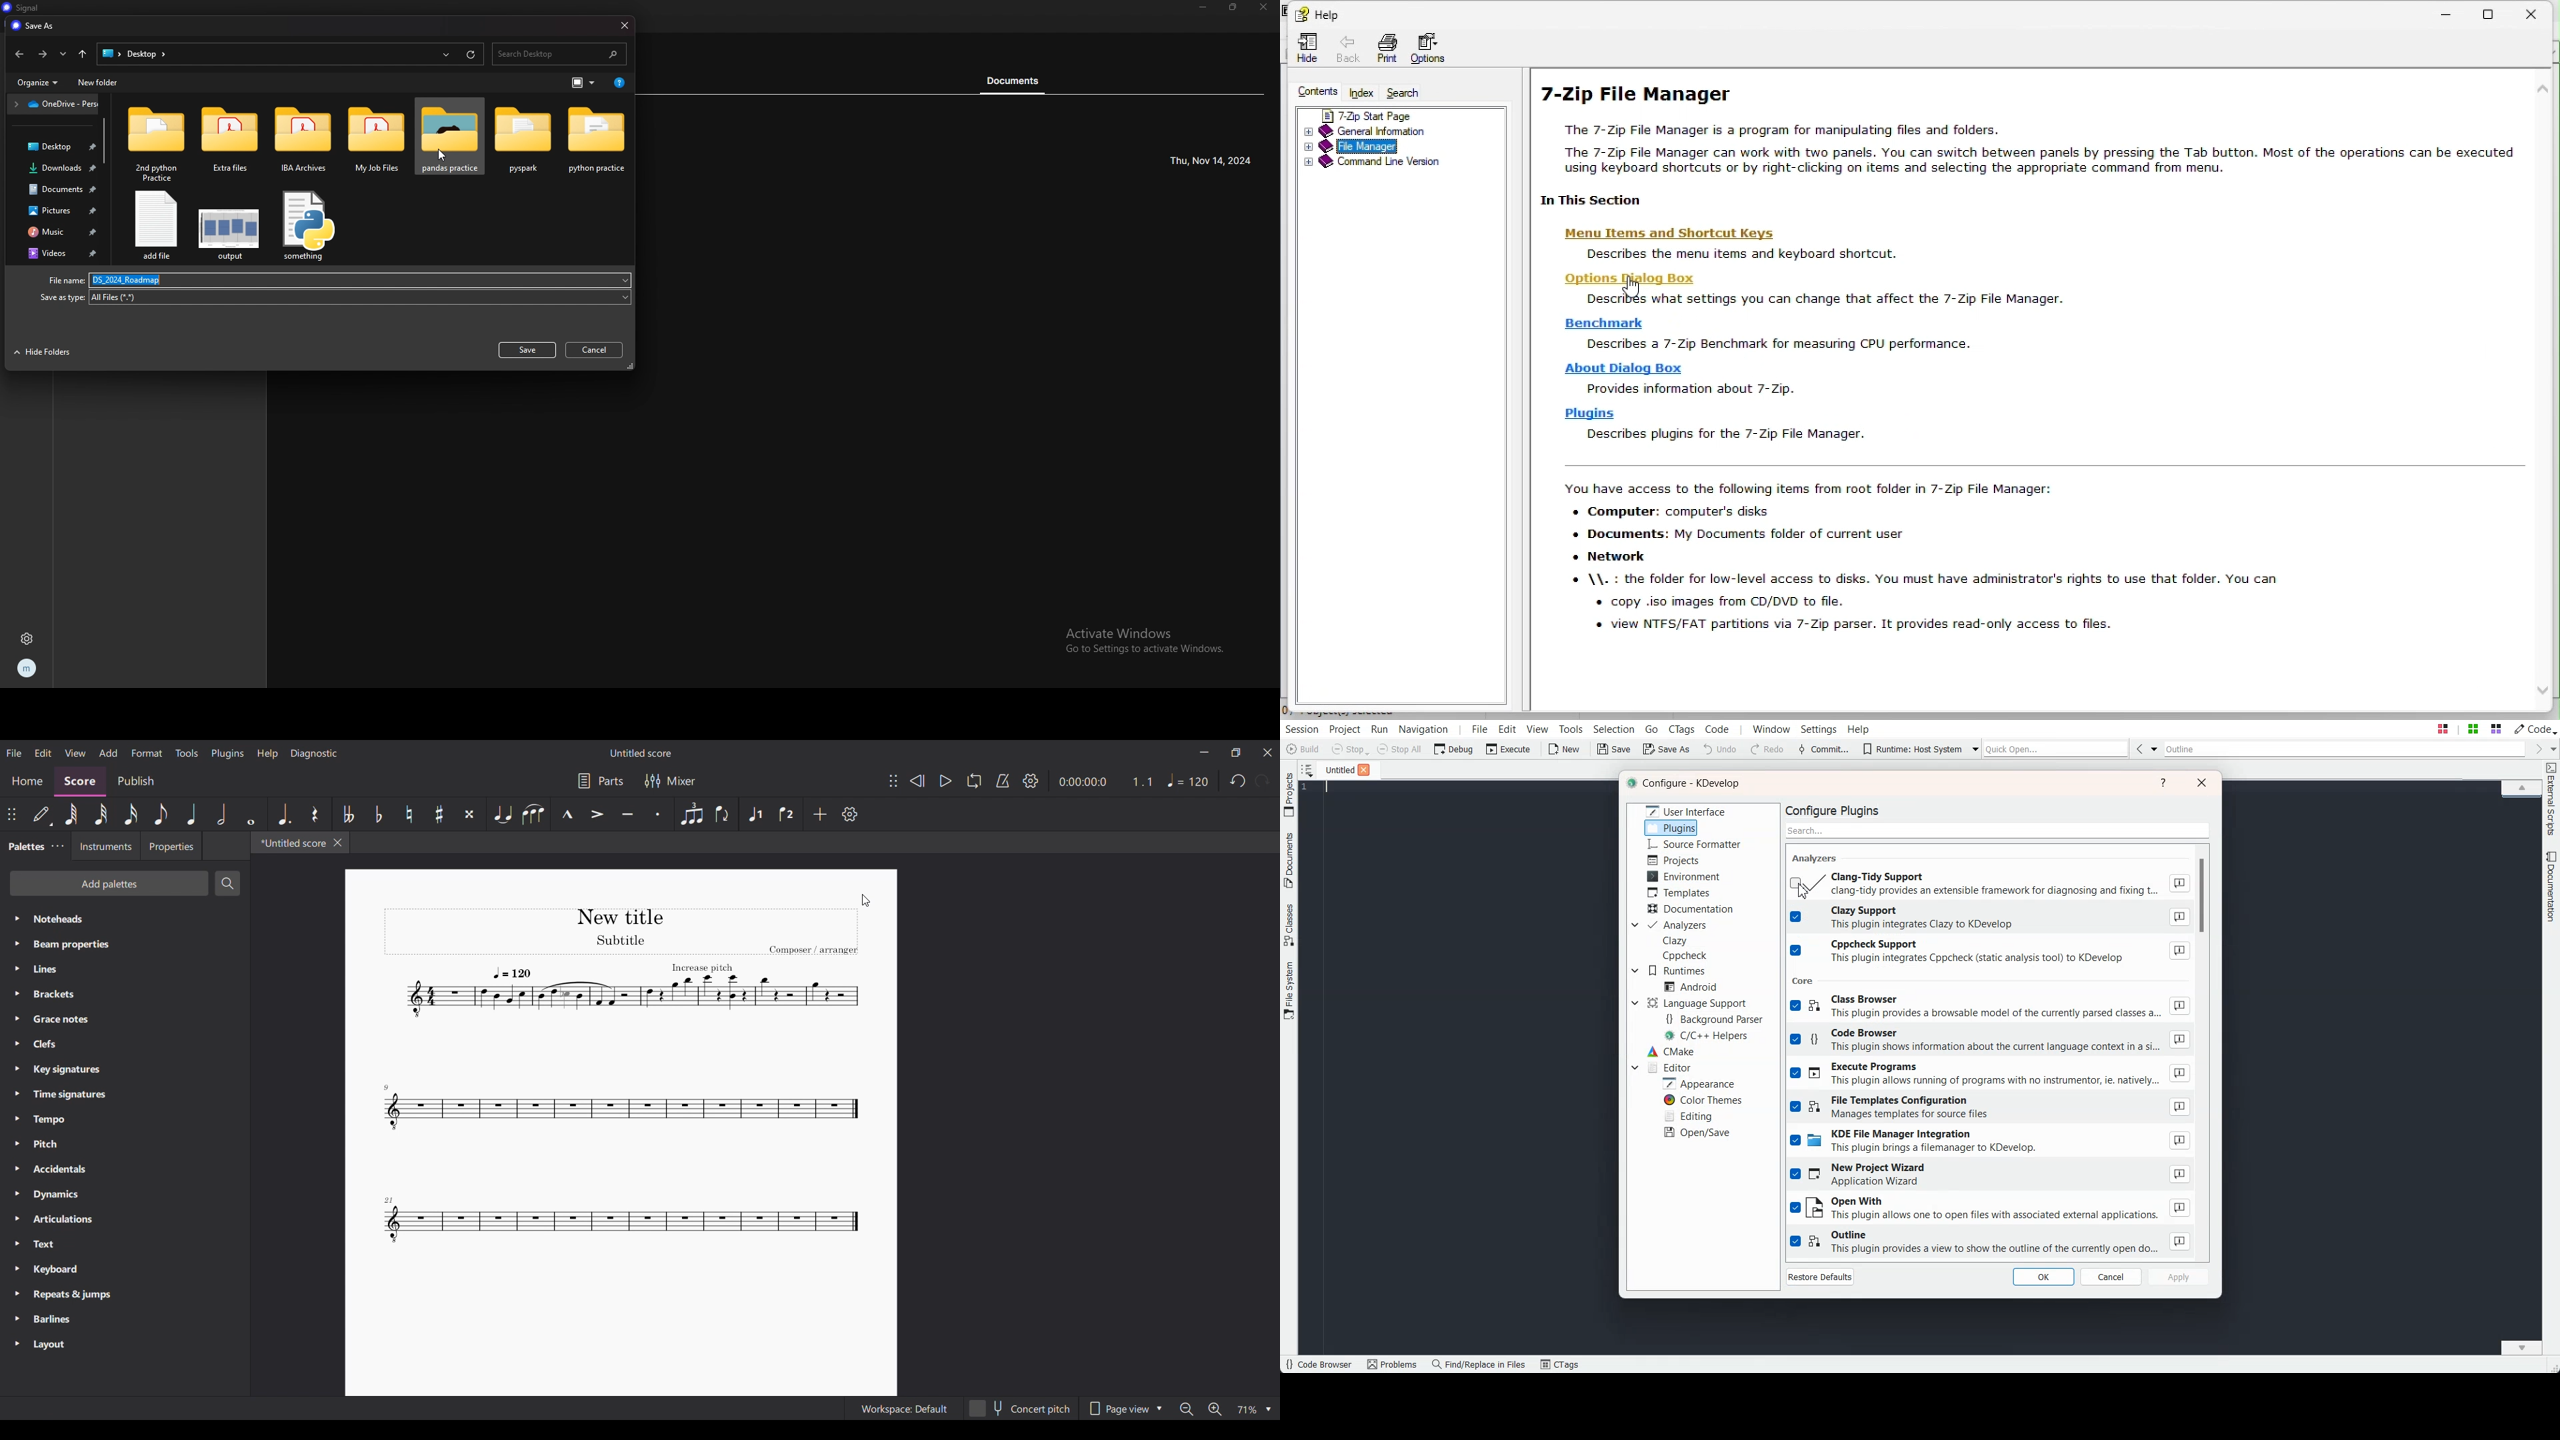 This screenshot has height=1456, width=2576. What do you see at coordinates (2179, 1006) in the screenshot?
I see `About` at bounding box center [2179, 1006].